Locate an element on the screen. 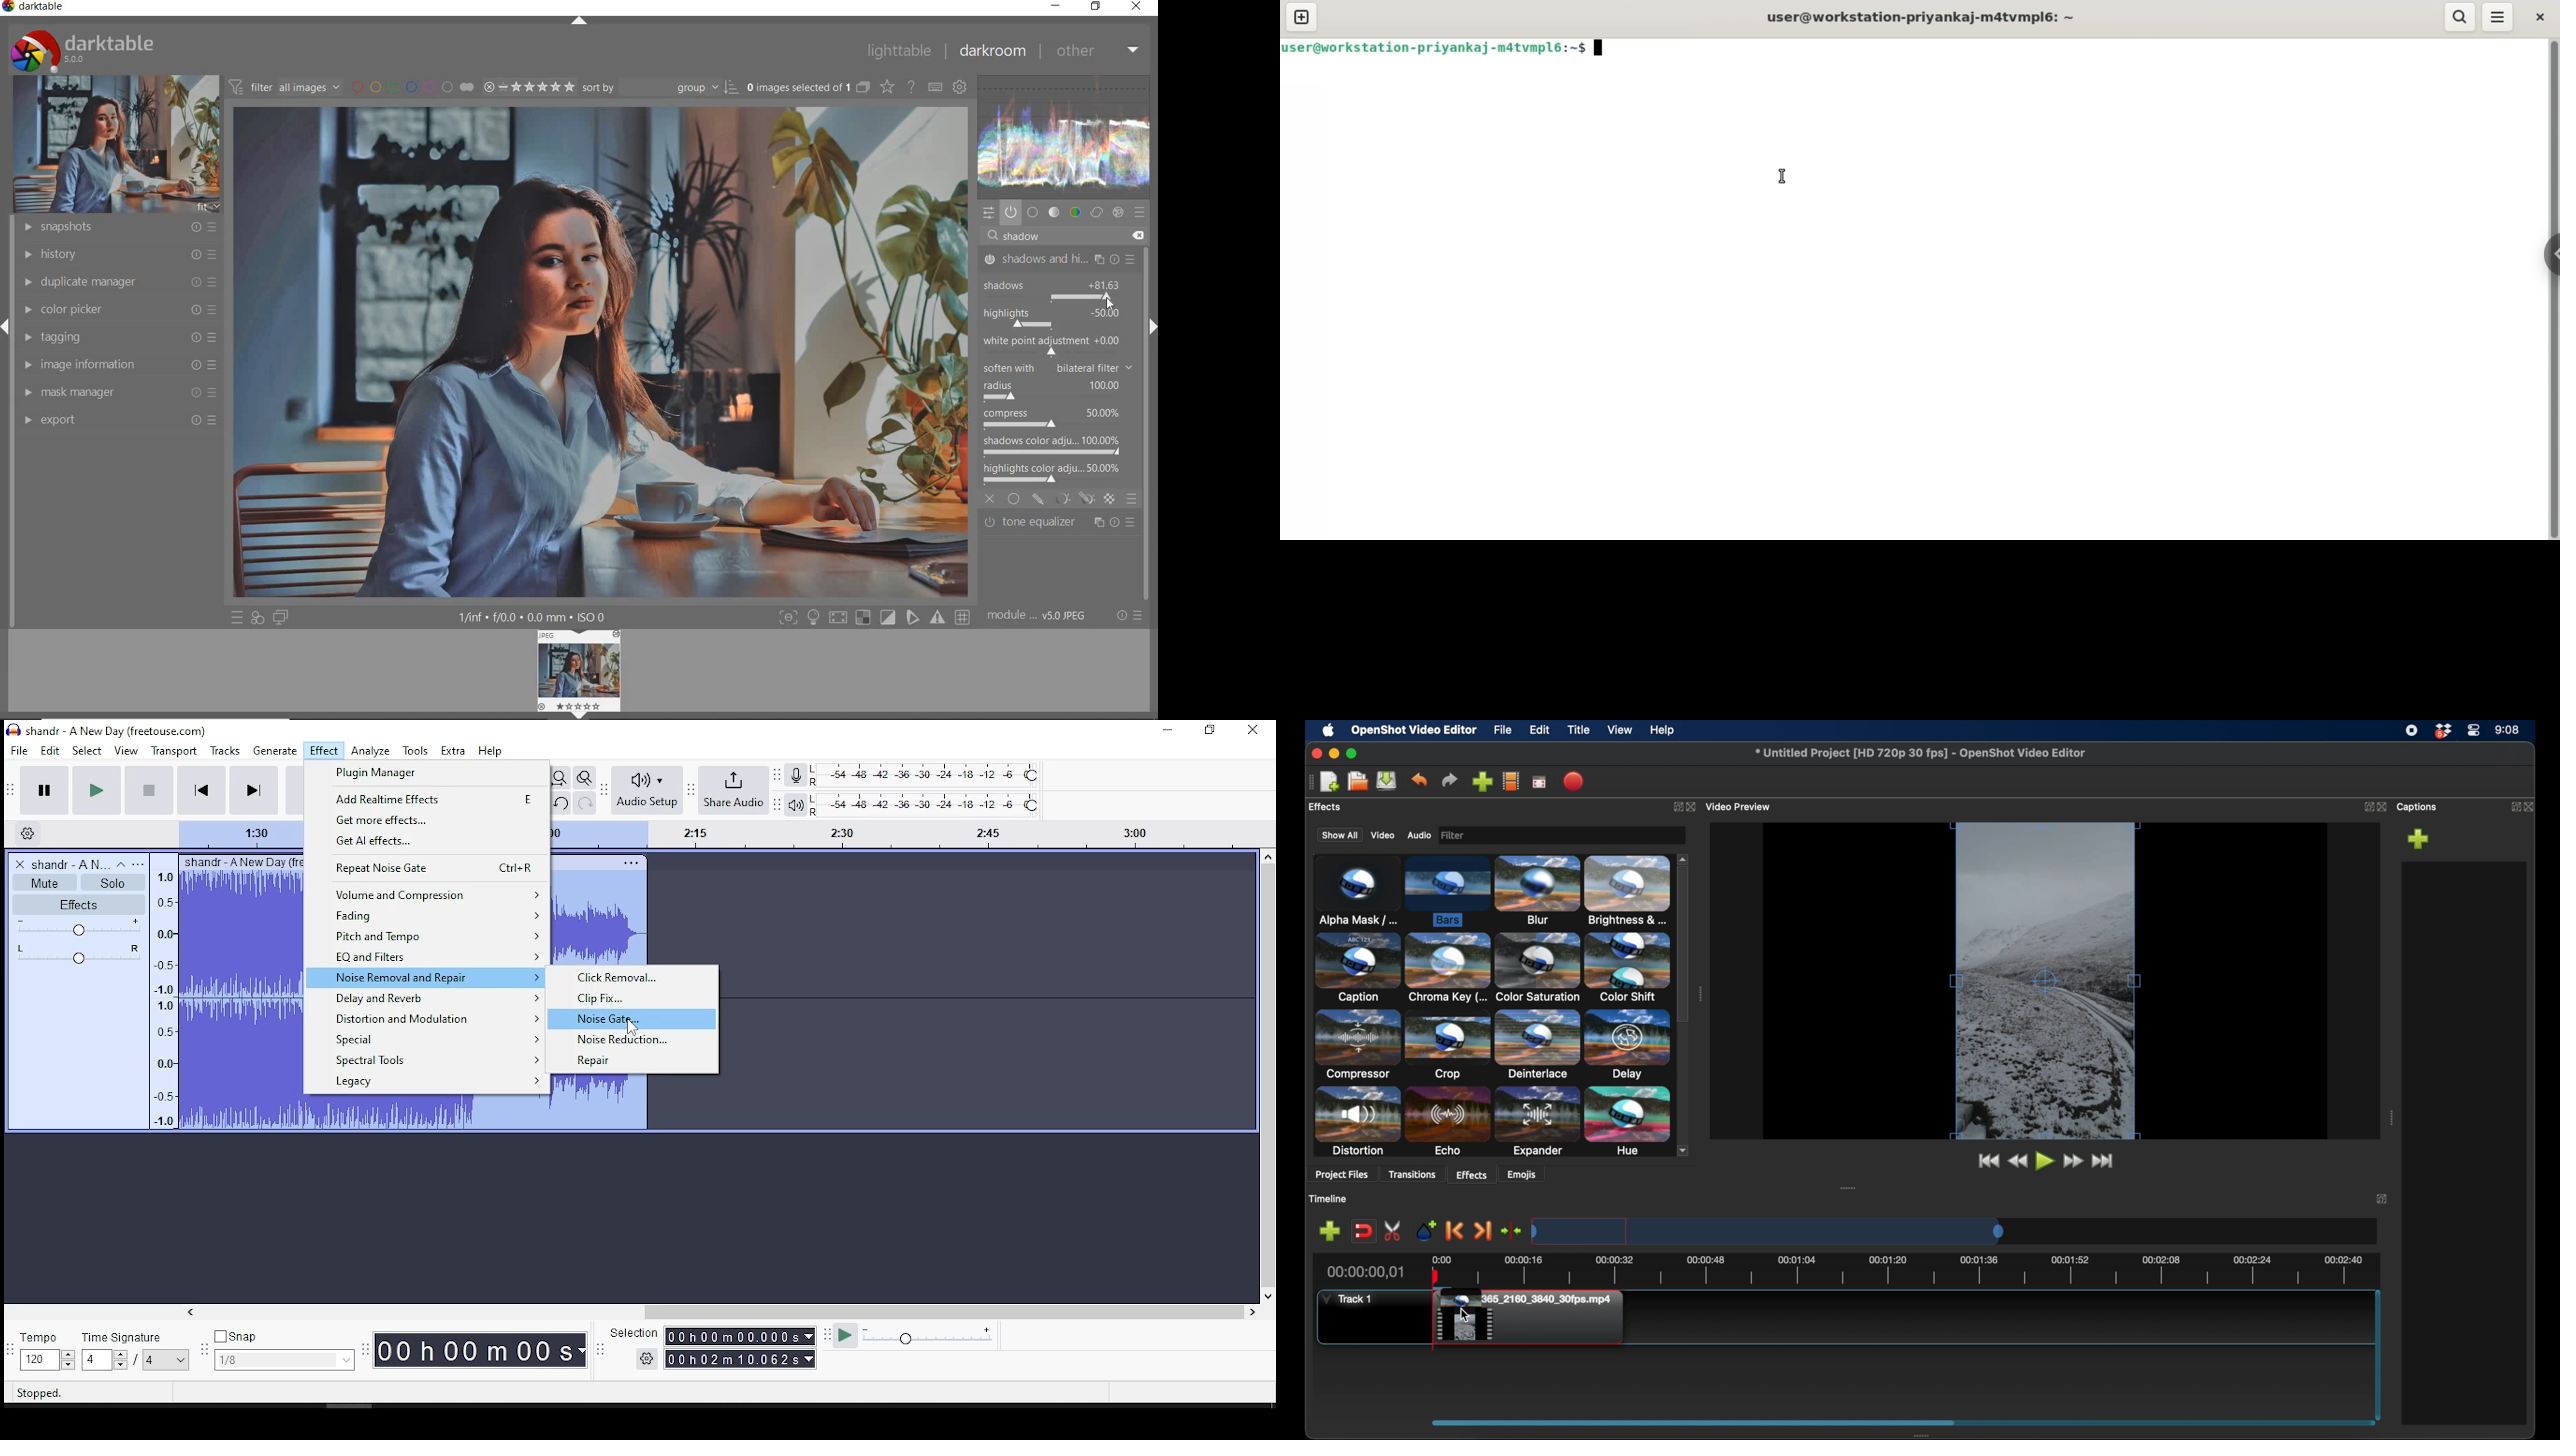 The width and height of the screenshot is (2576, 1456). collapse grouped images is located at coordinates (862, 88).